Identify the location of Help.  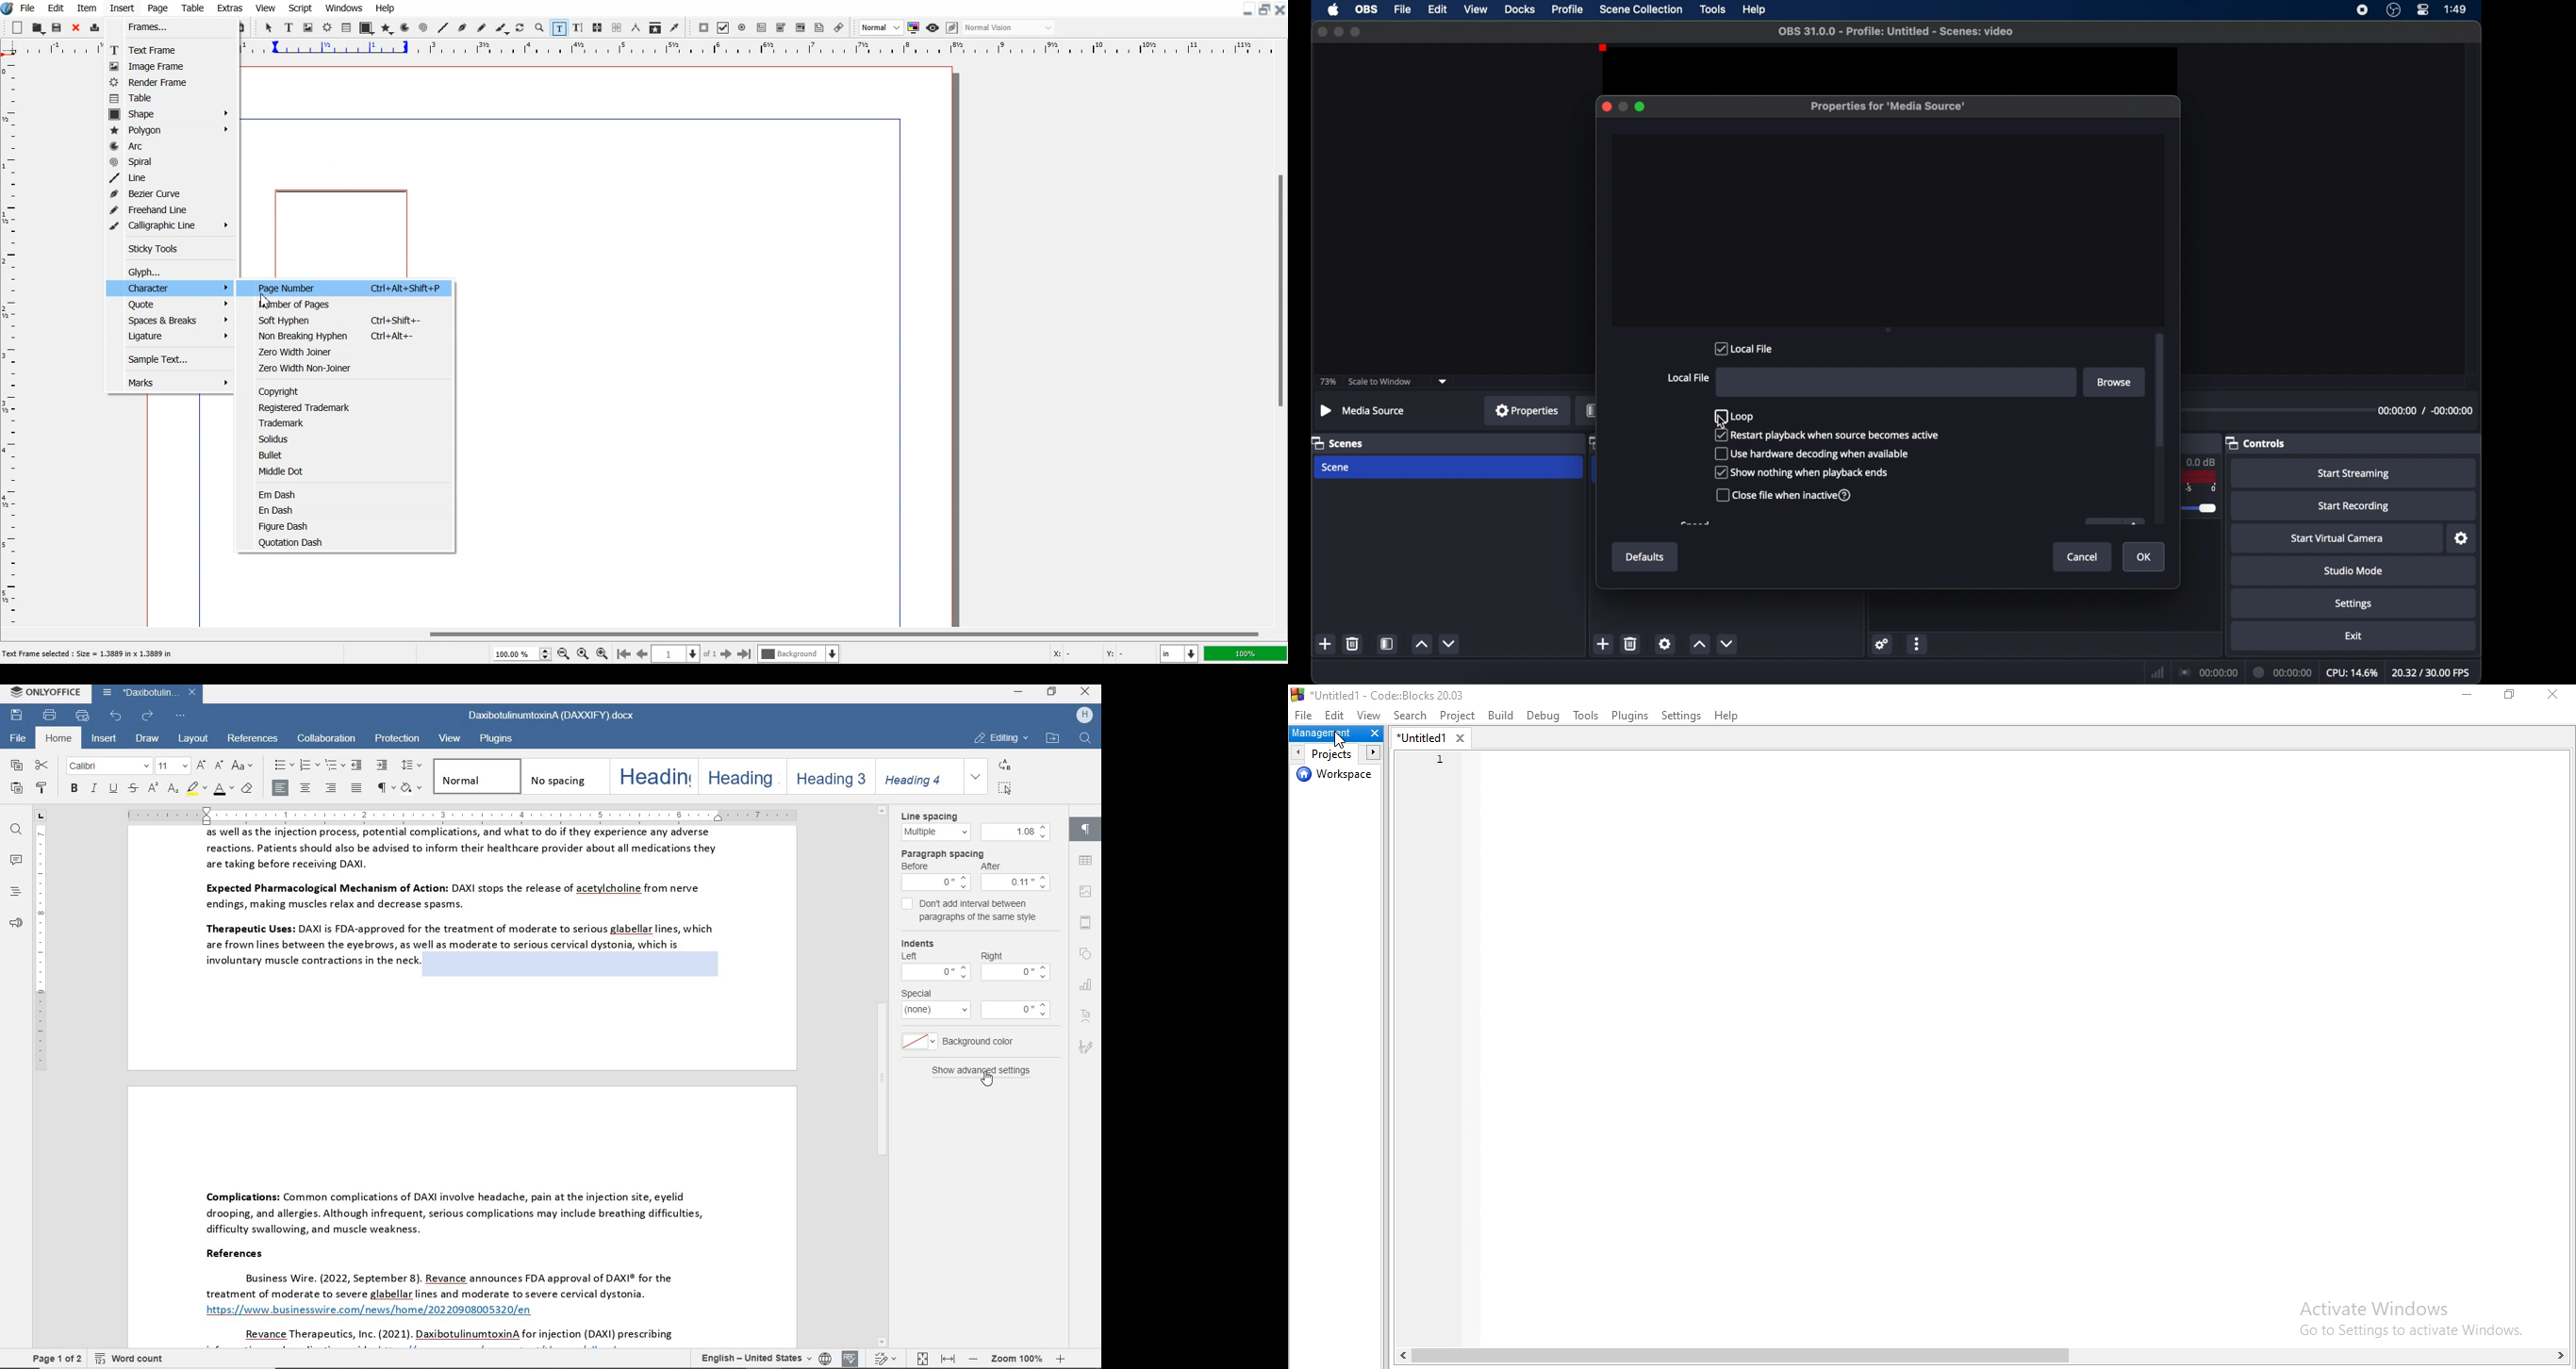
(1733, 715).